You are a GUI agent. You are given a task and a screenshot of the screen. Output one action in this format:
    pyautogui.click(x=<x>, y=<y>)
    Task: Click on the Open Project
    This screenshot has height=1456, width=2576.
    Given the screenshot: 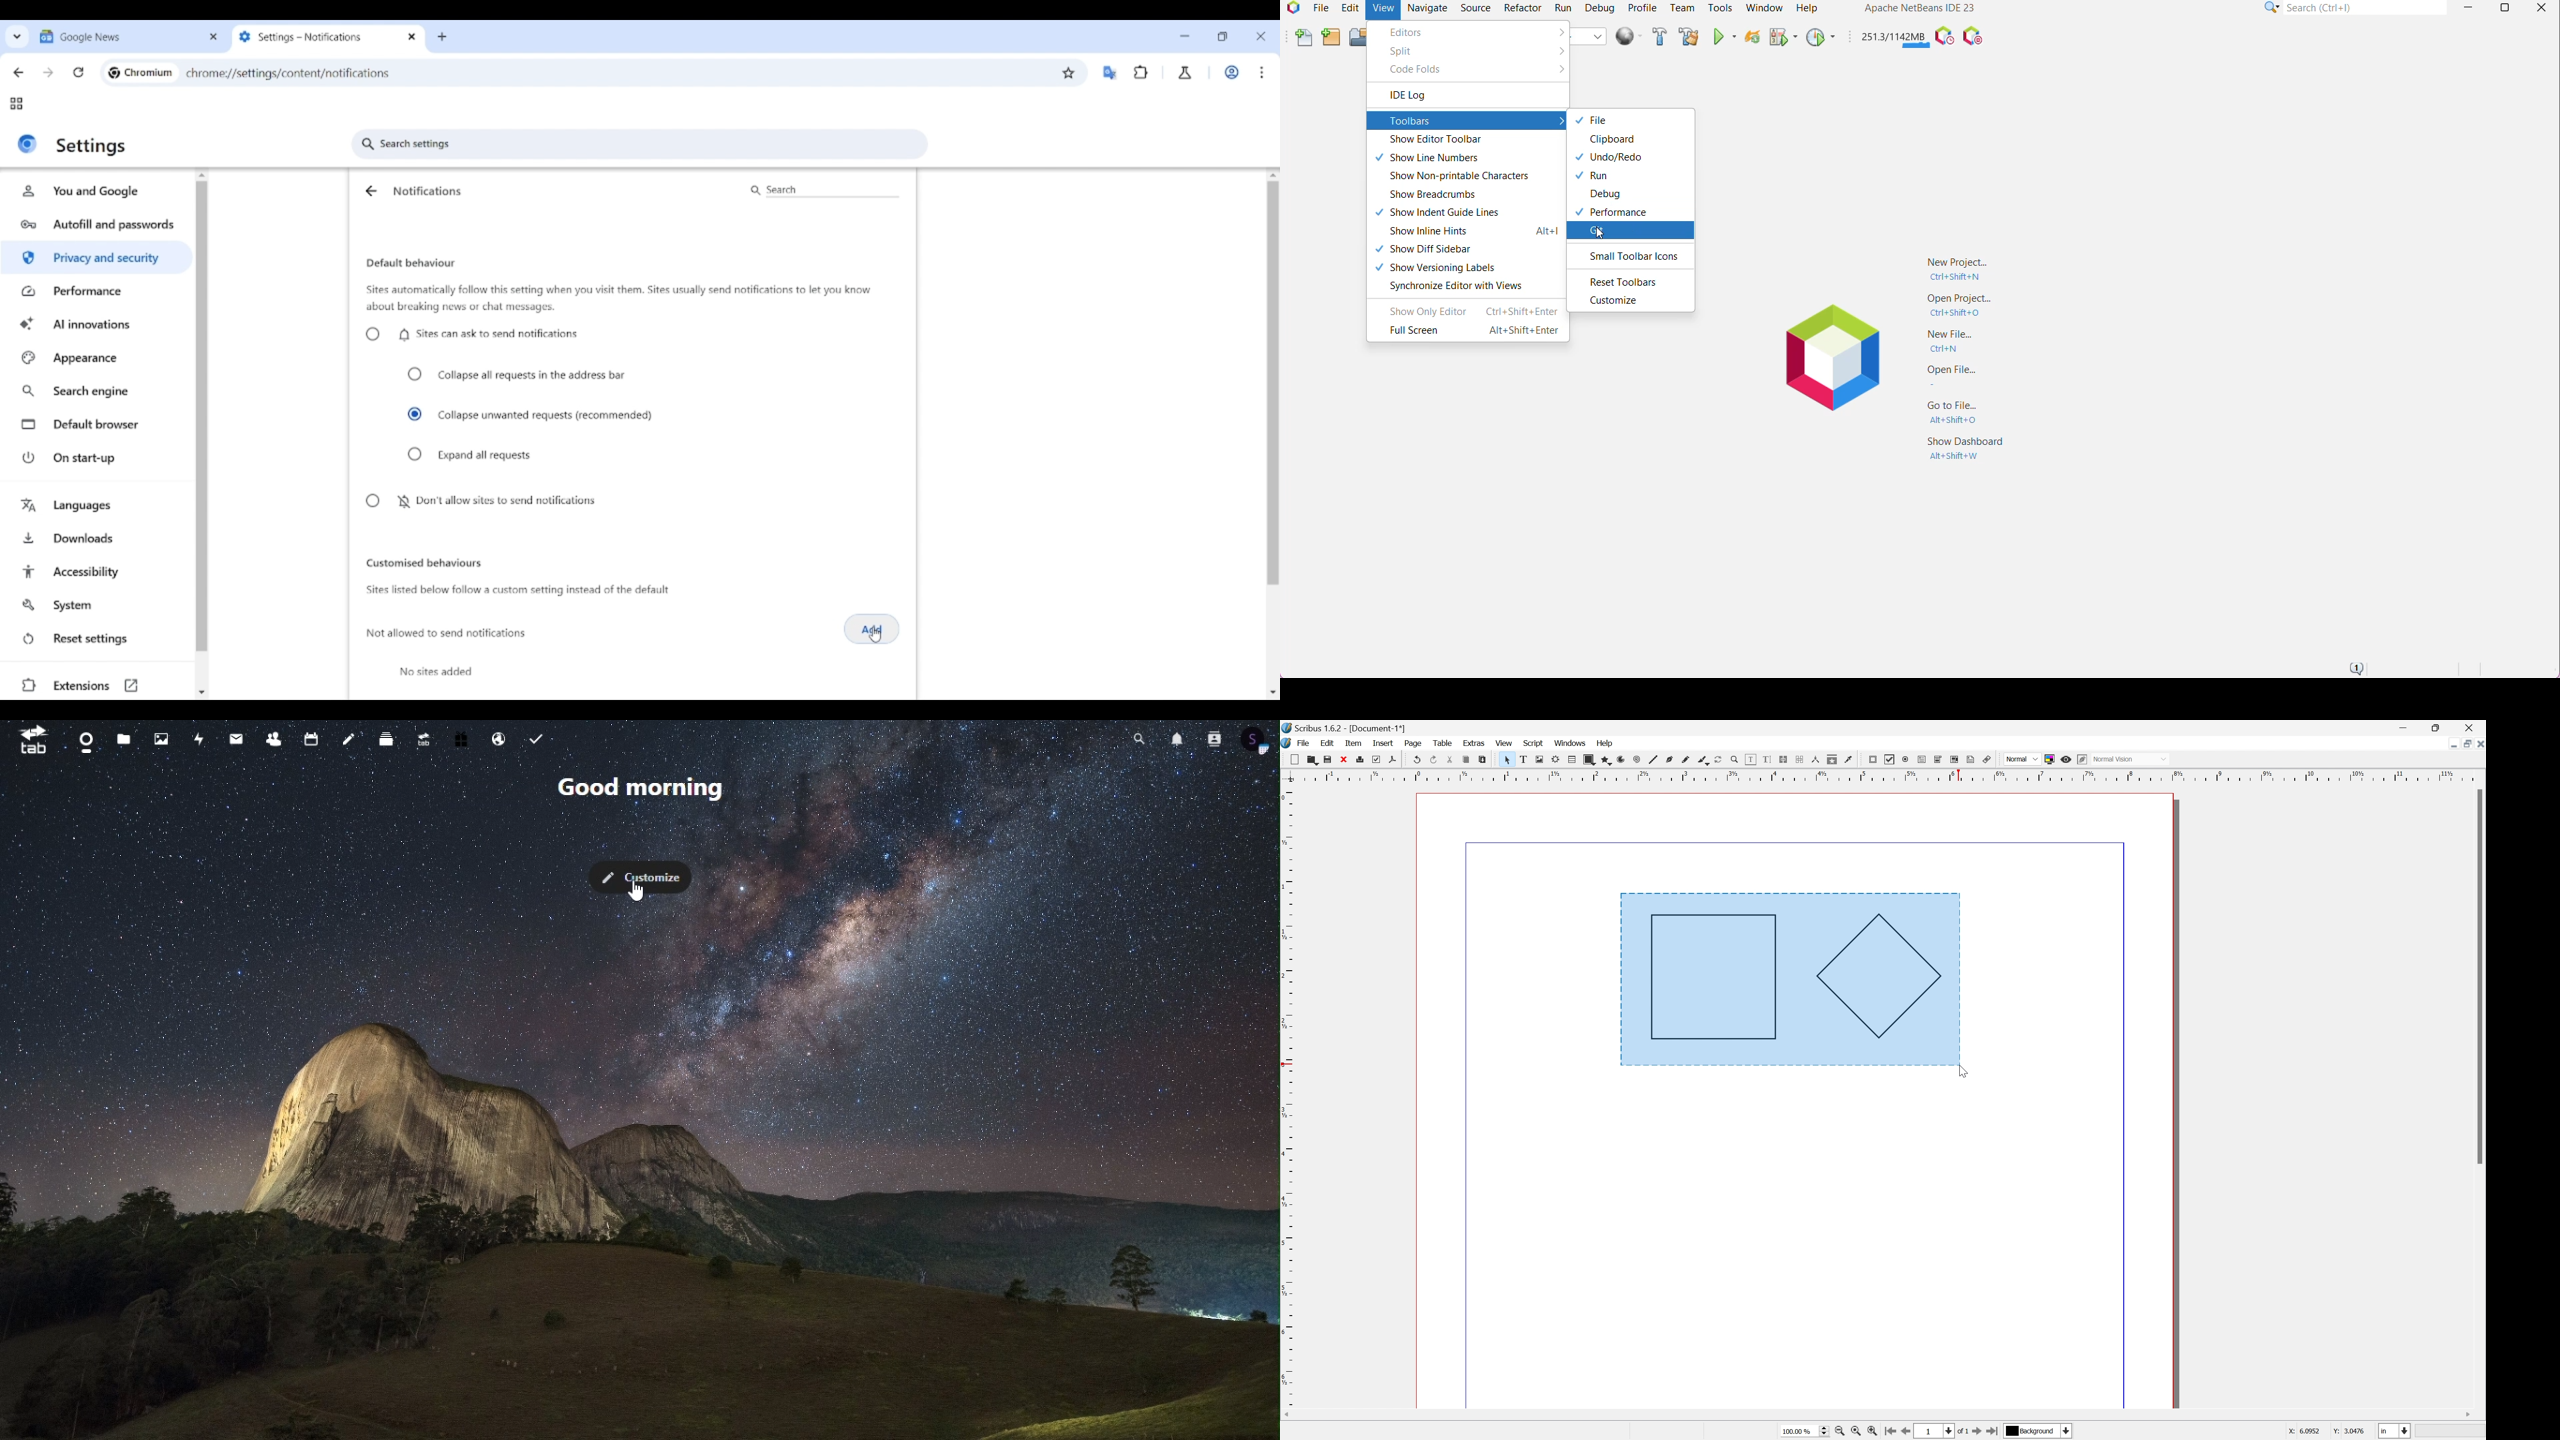 What is the action you would take?
    pyautogui.click(x=1358, y=38)
    